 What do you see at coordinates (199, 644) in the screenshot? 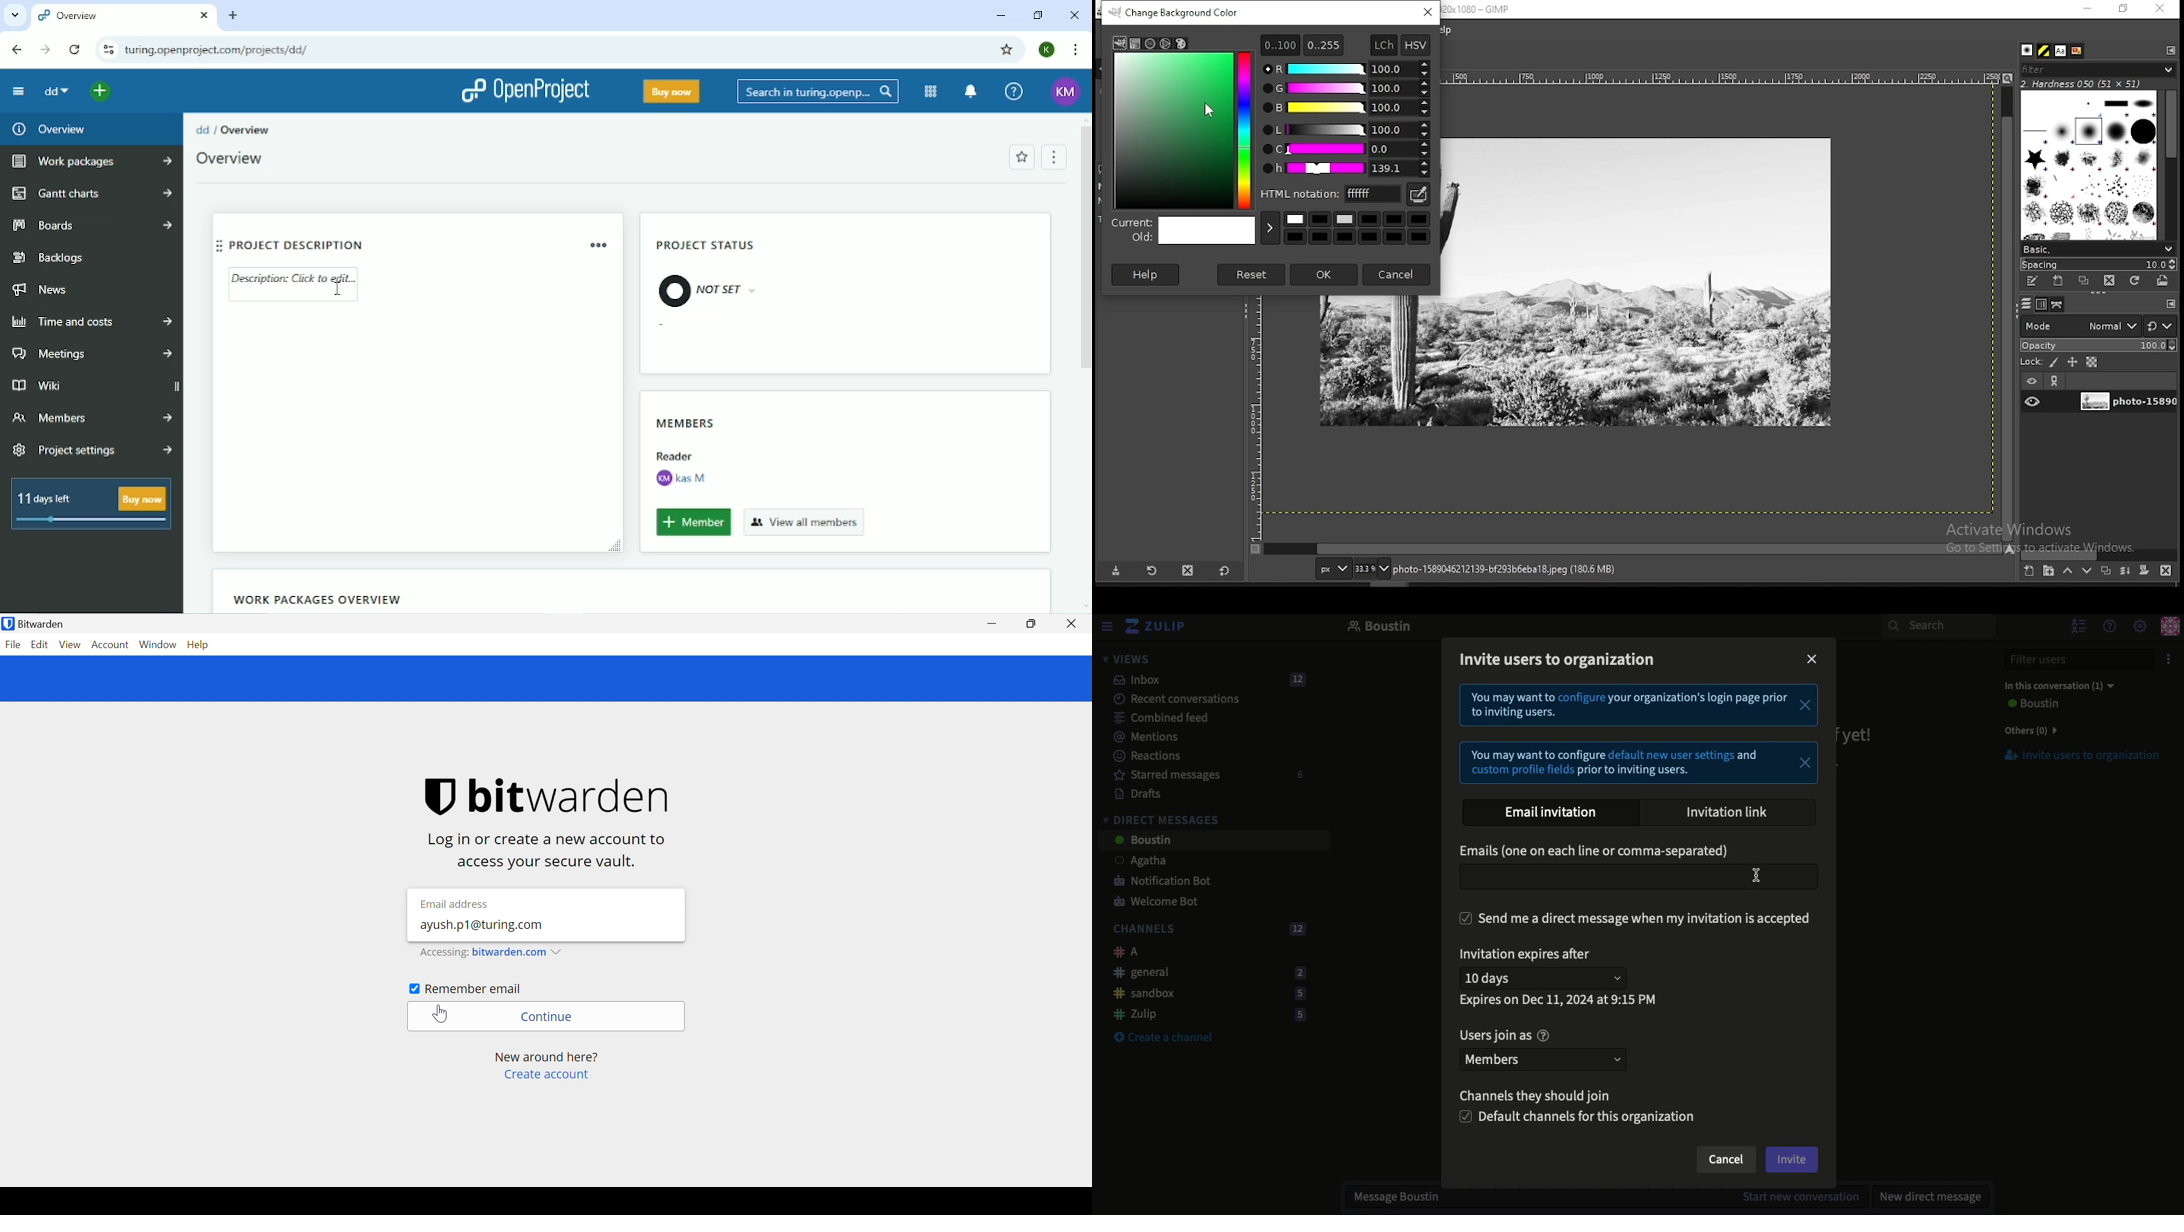
I see `Help` at bounding box center [199, 644].